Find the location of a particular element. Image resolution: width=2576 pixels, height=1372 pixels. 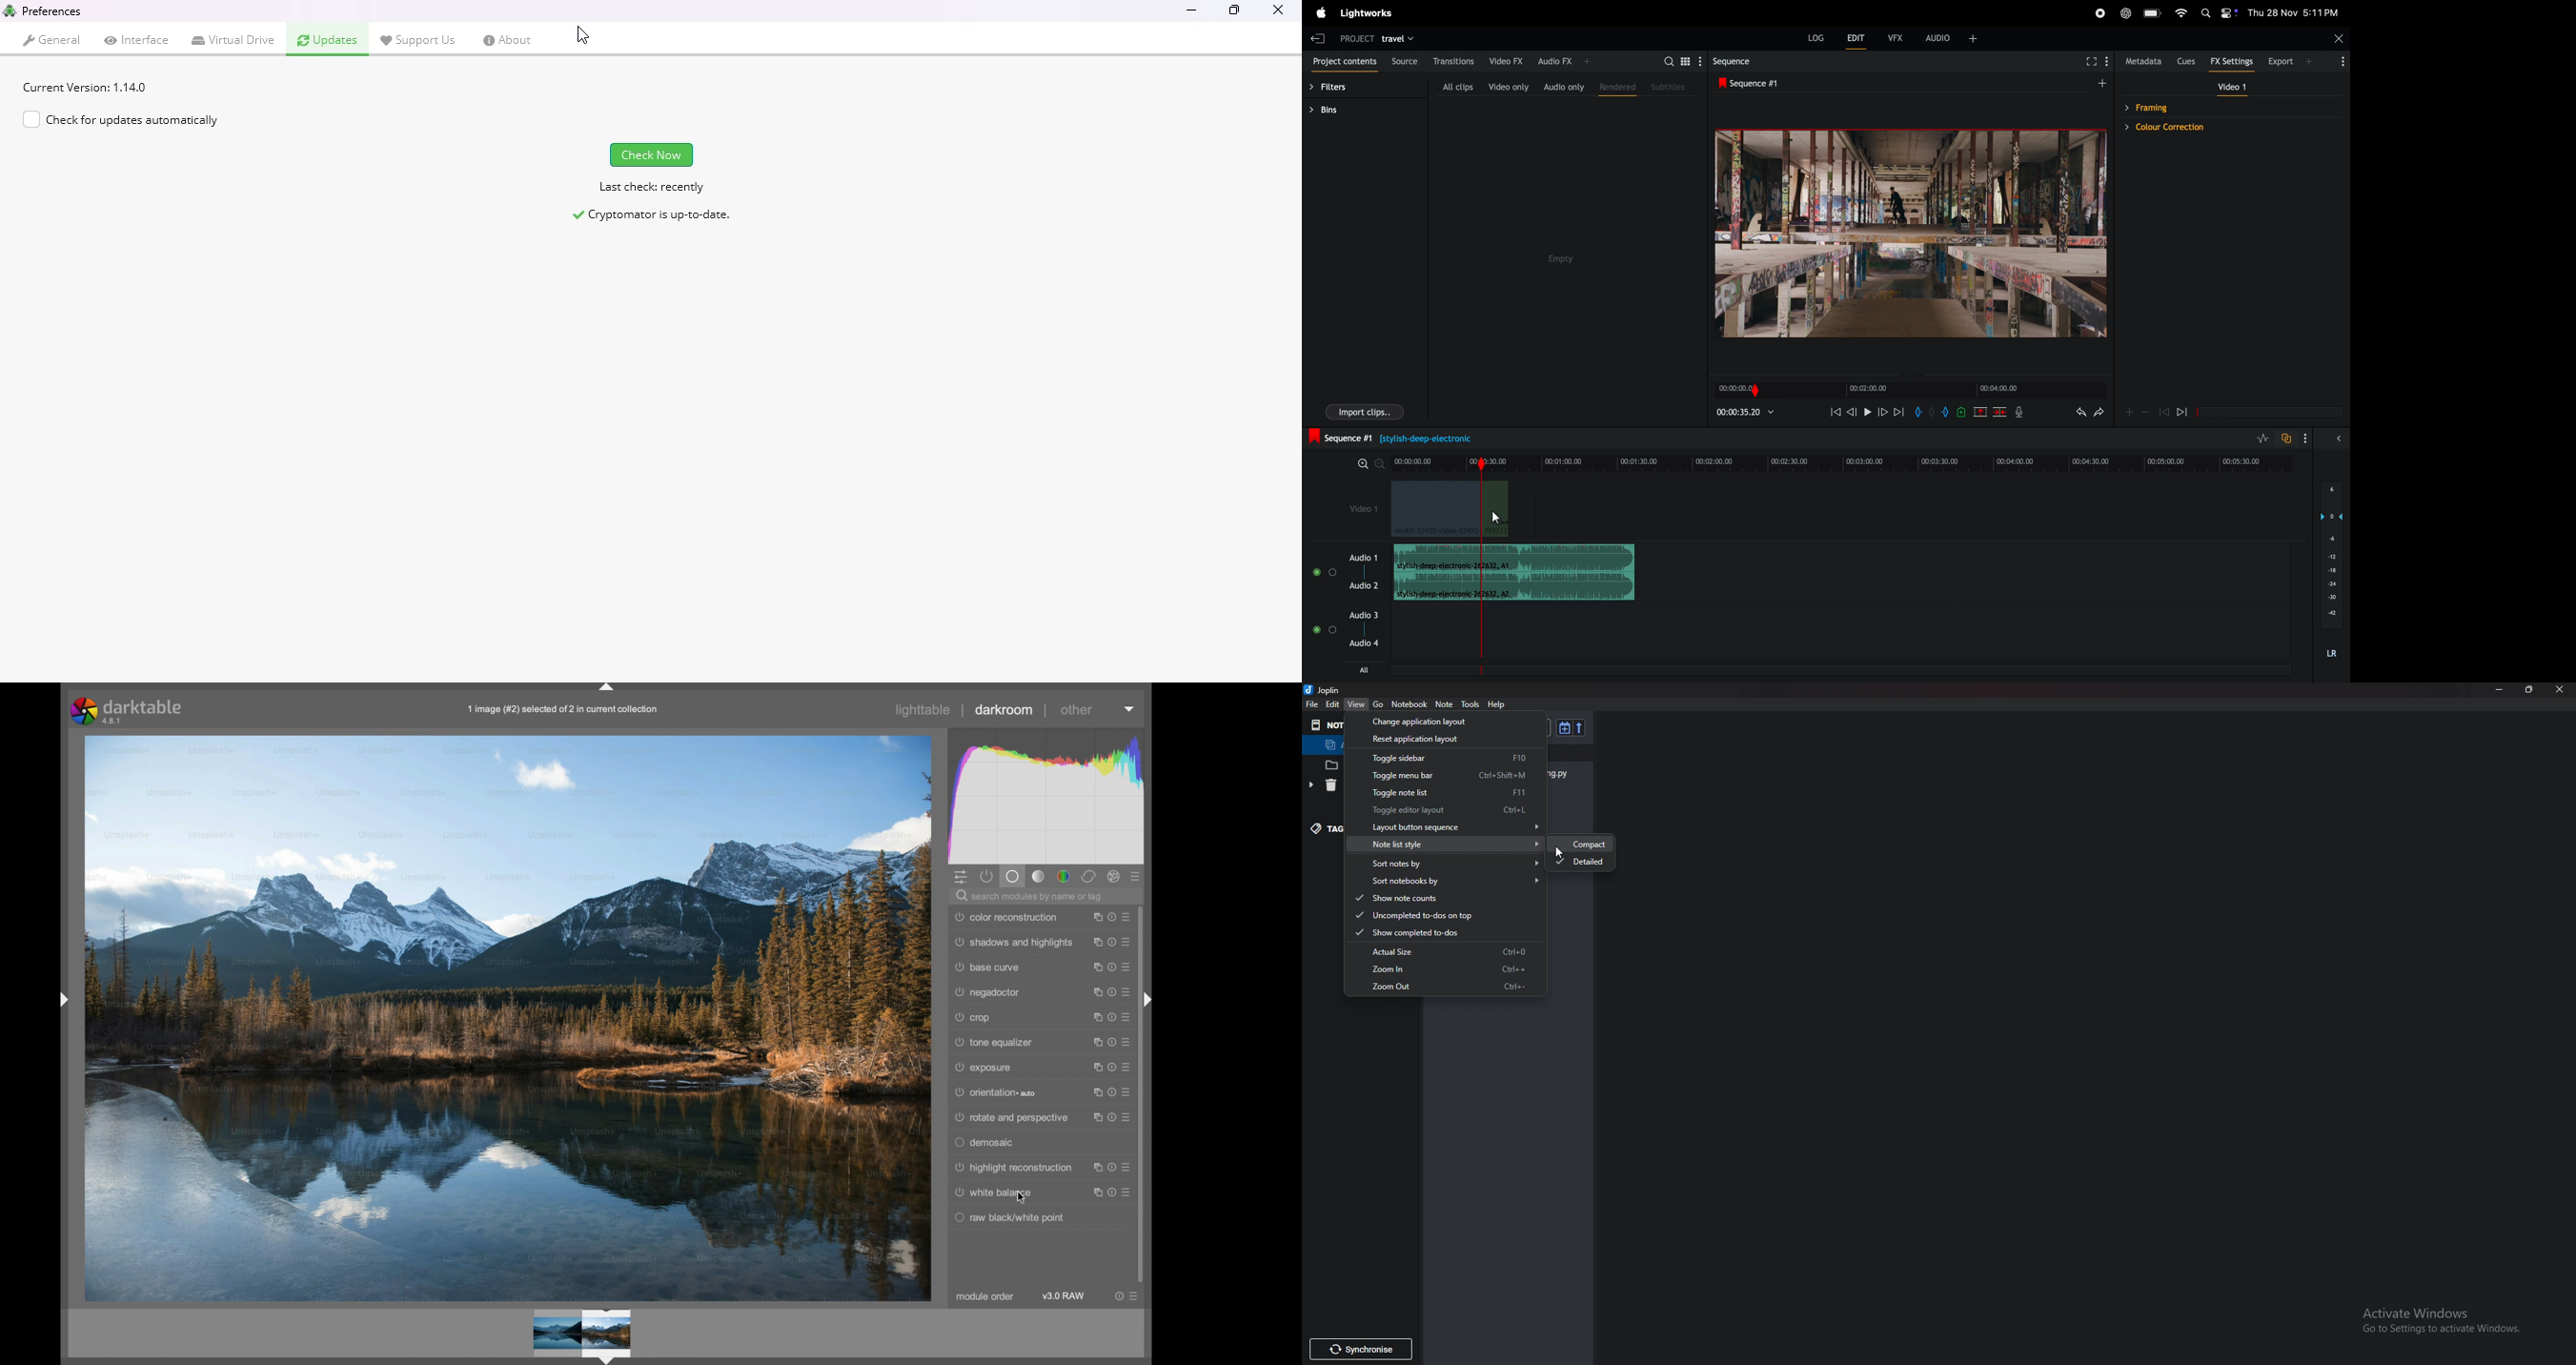

updates is located at coordinates (328, 40).